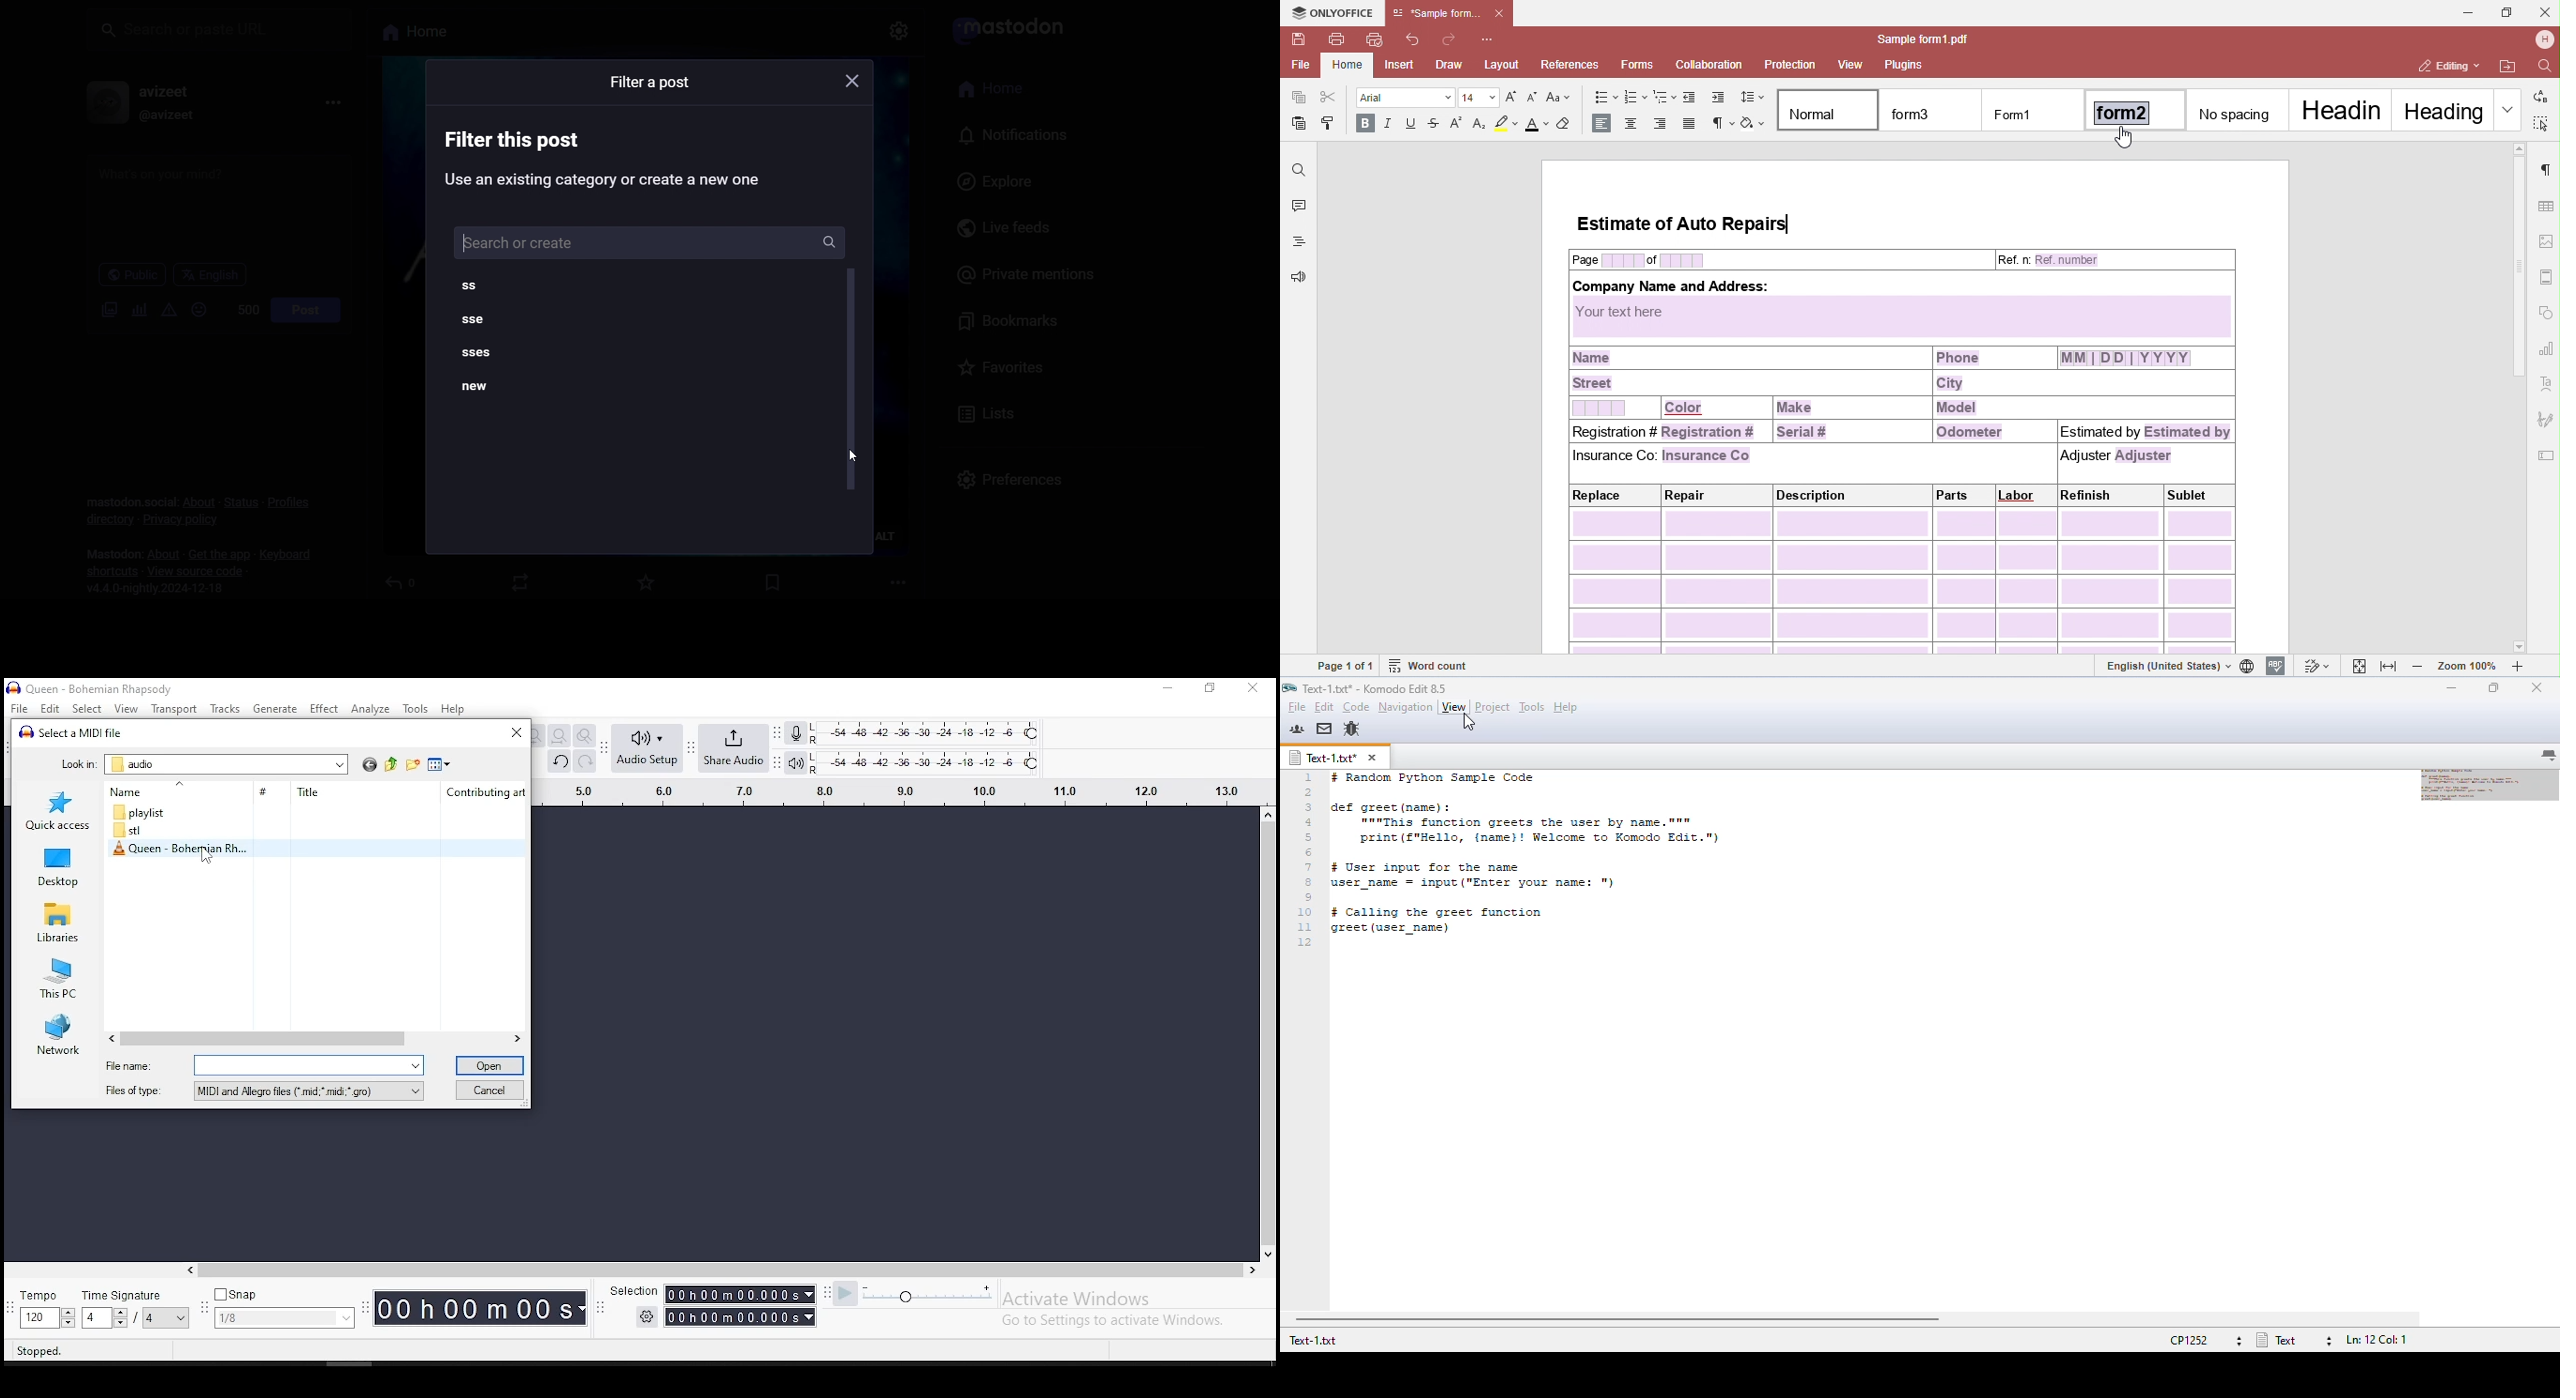  Describe the element at coordinates (1212, 687) in the screenshot. I see `restore` at that location.